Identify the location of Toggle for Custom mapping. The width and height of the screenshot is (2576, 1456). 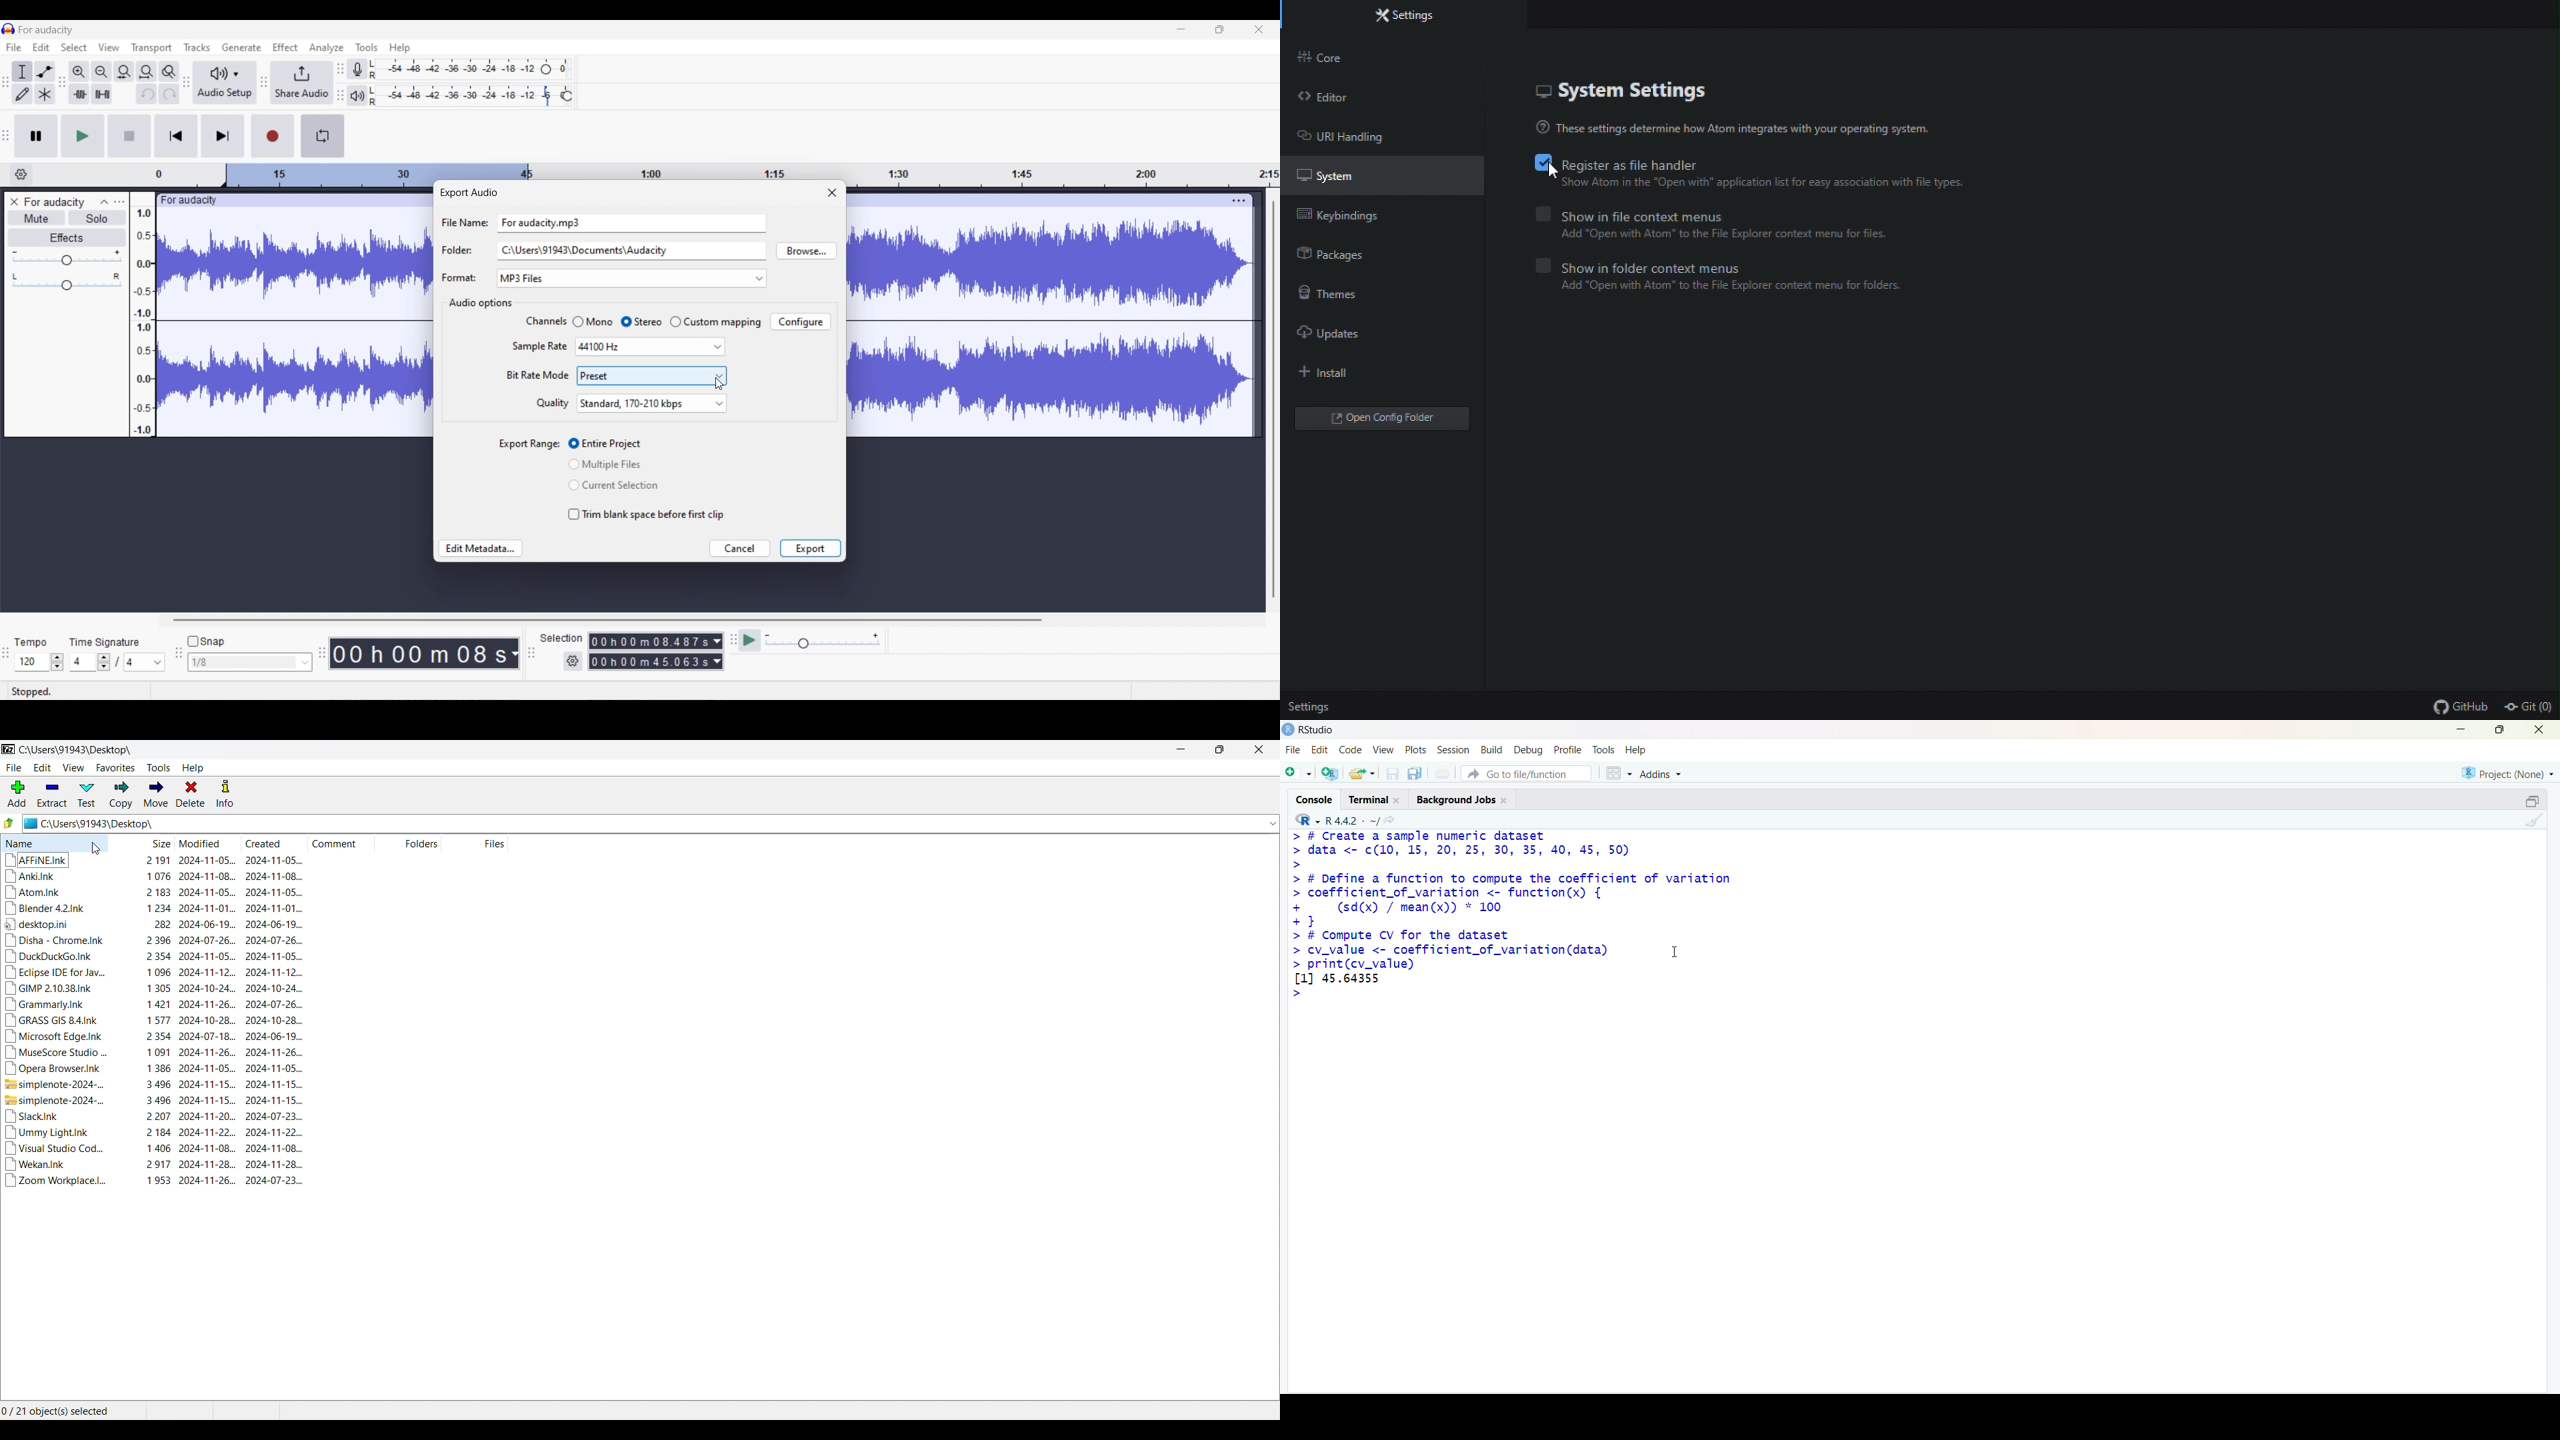
(715, 322).